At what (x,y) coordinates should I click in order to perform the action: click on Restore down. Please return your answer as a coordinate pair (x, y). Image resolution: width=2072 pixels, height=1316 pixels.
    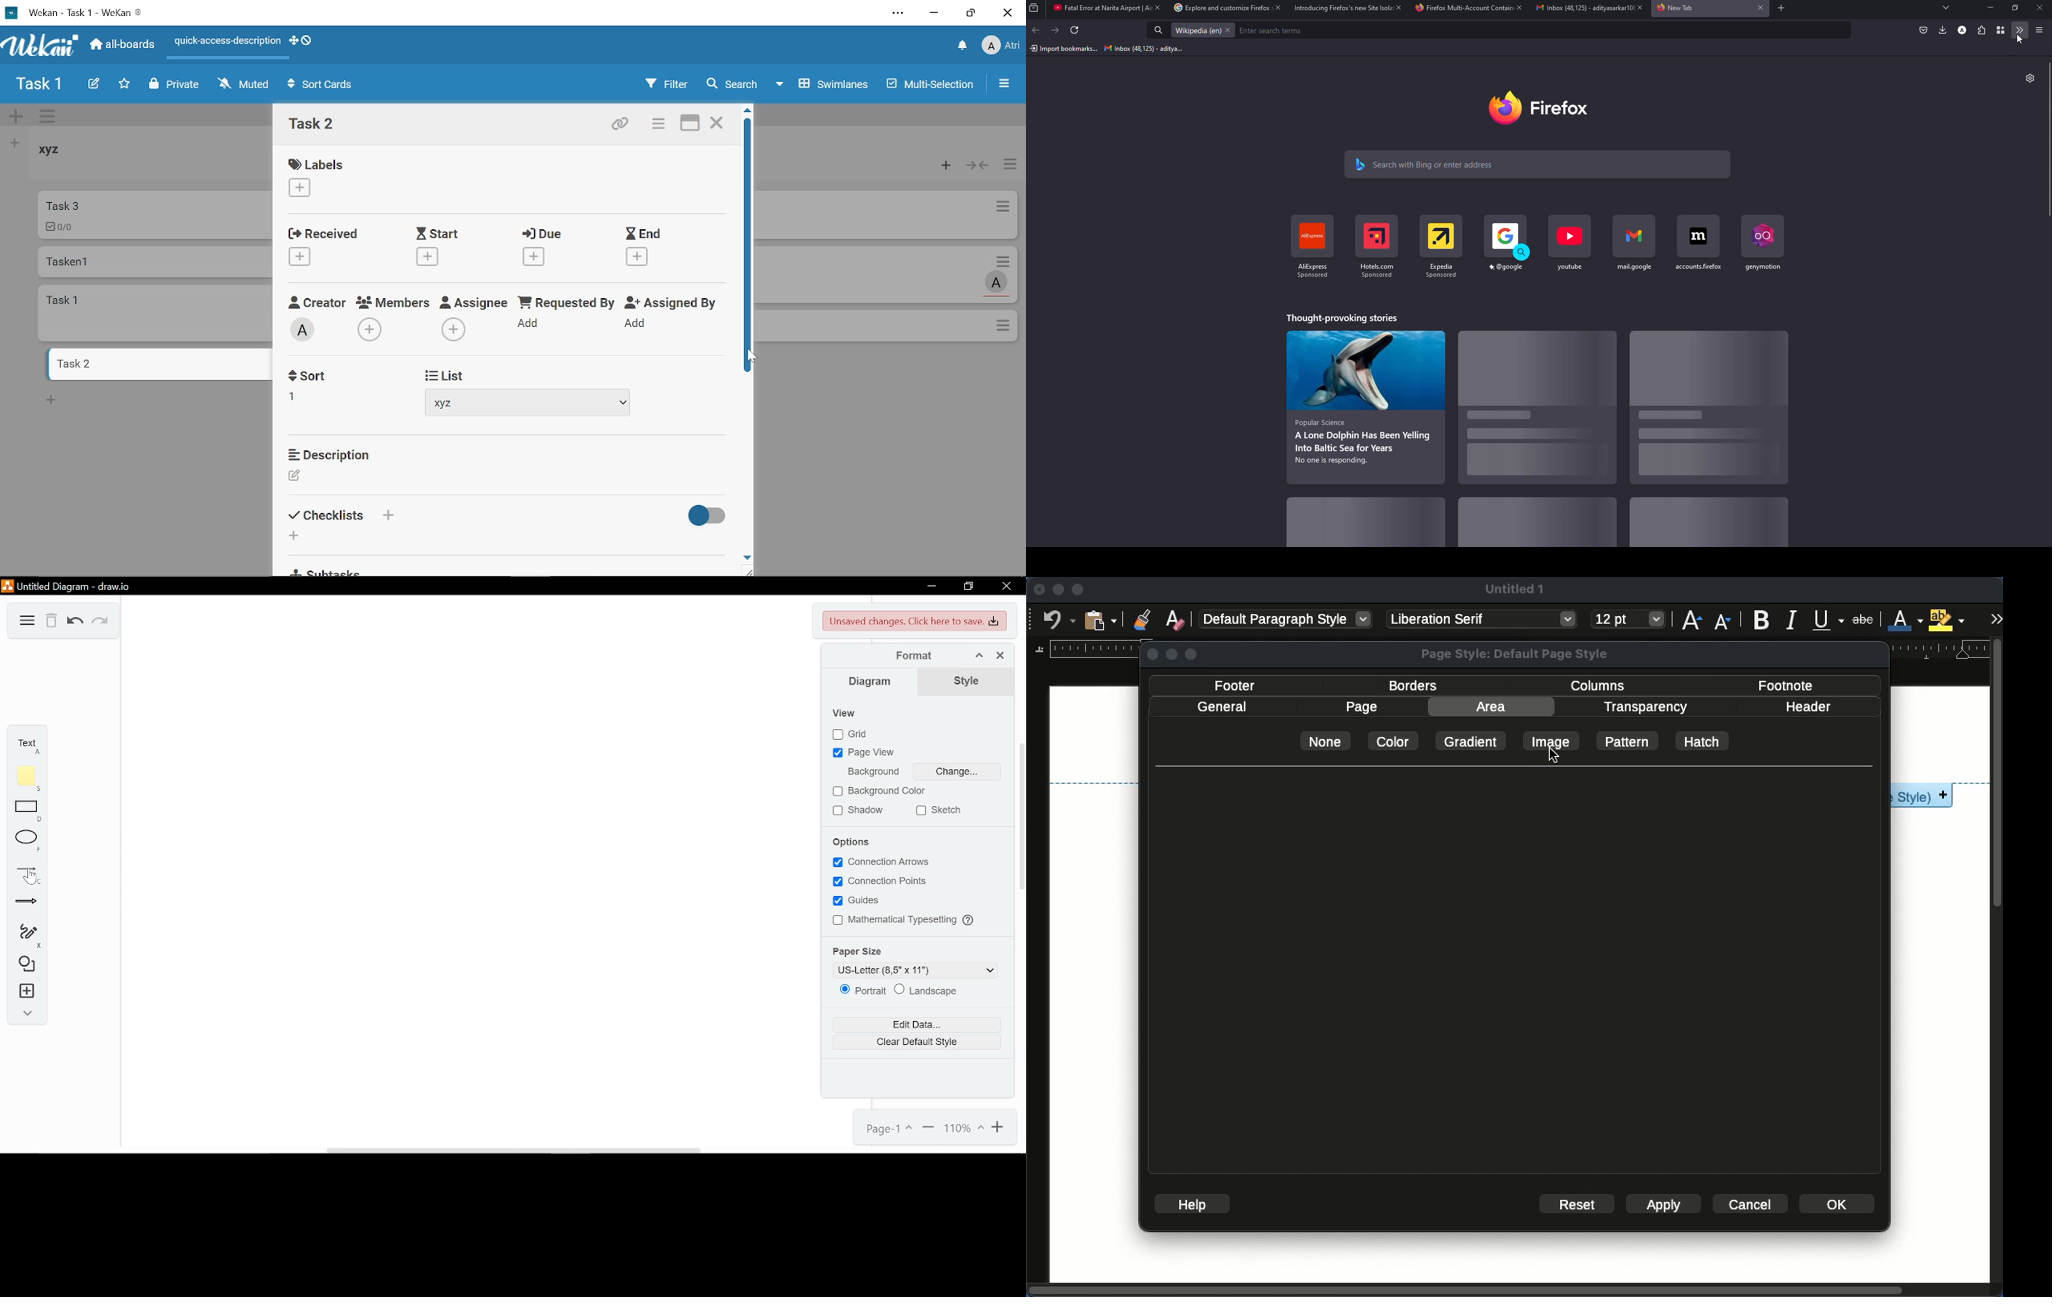
    Looking at the image, I should click on (971, 587).